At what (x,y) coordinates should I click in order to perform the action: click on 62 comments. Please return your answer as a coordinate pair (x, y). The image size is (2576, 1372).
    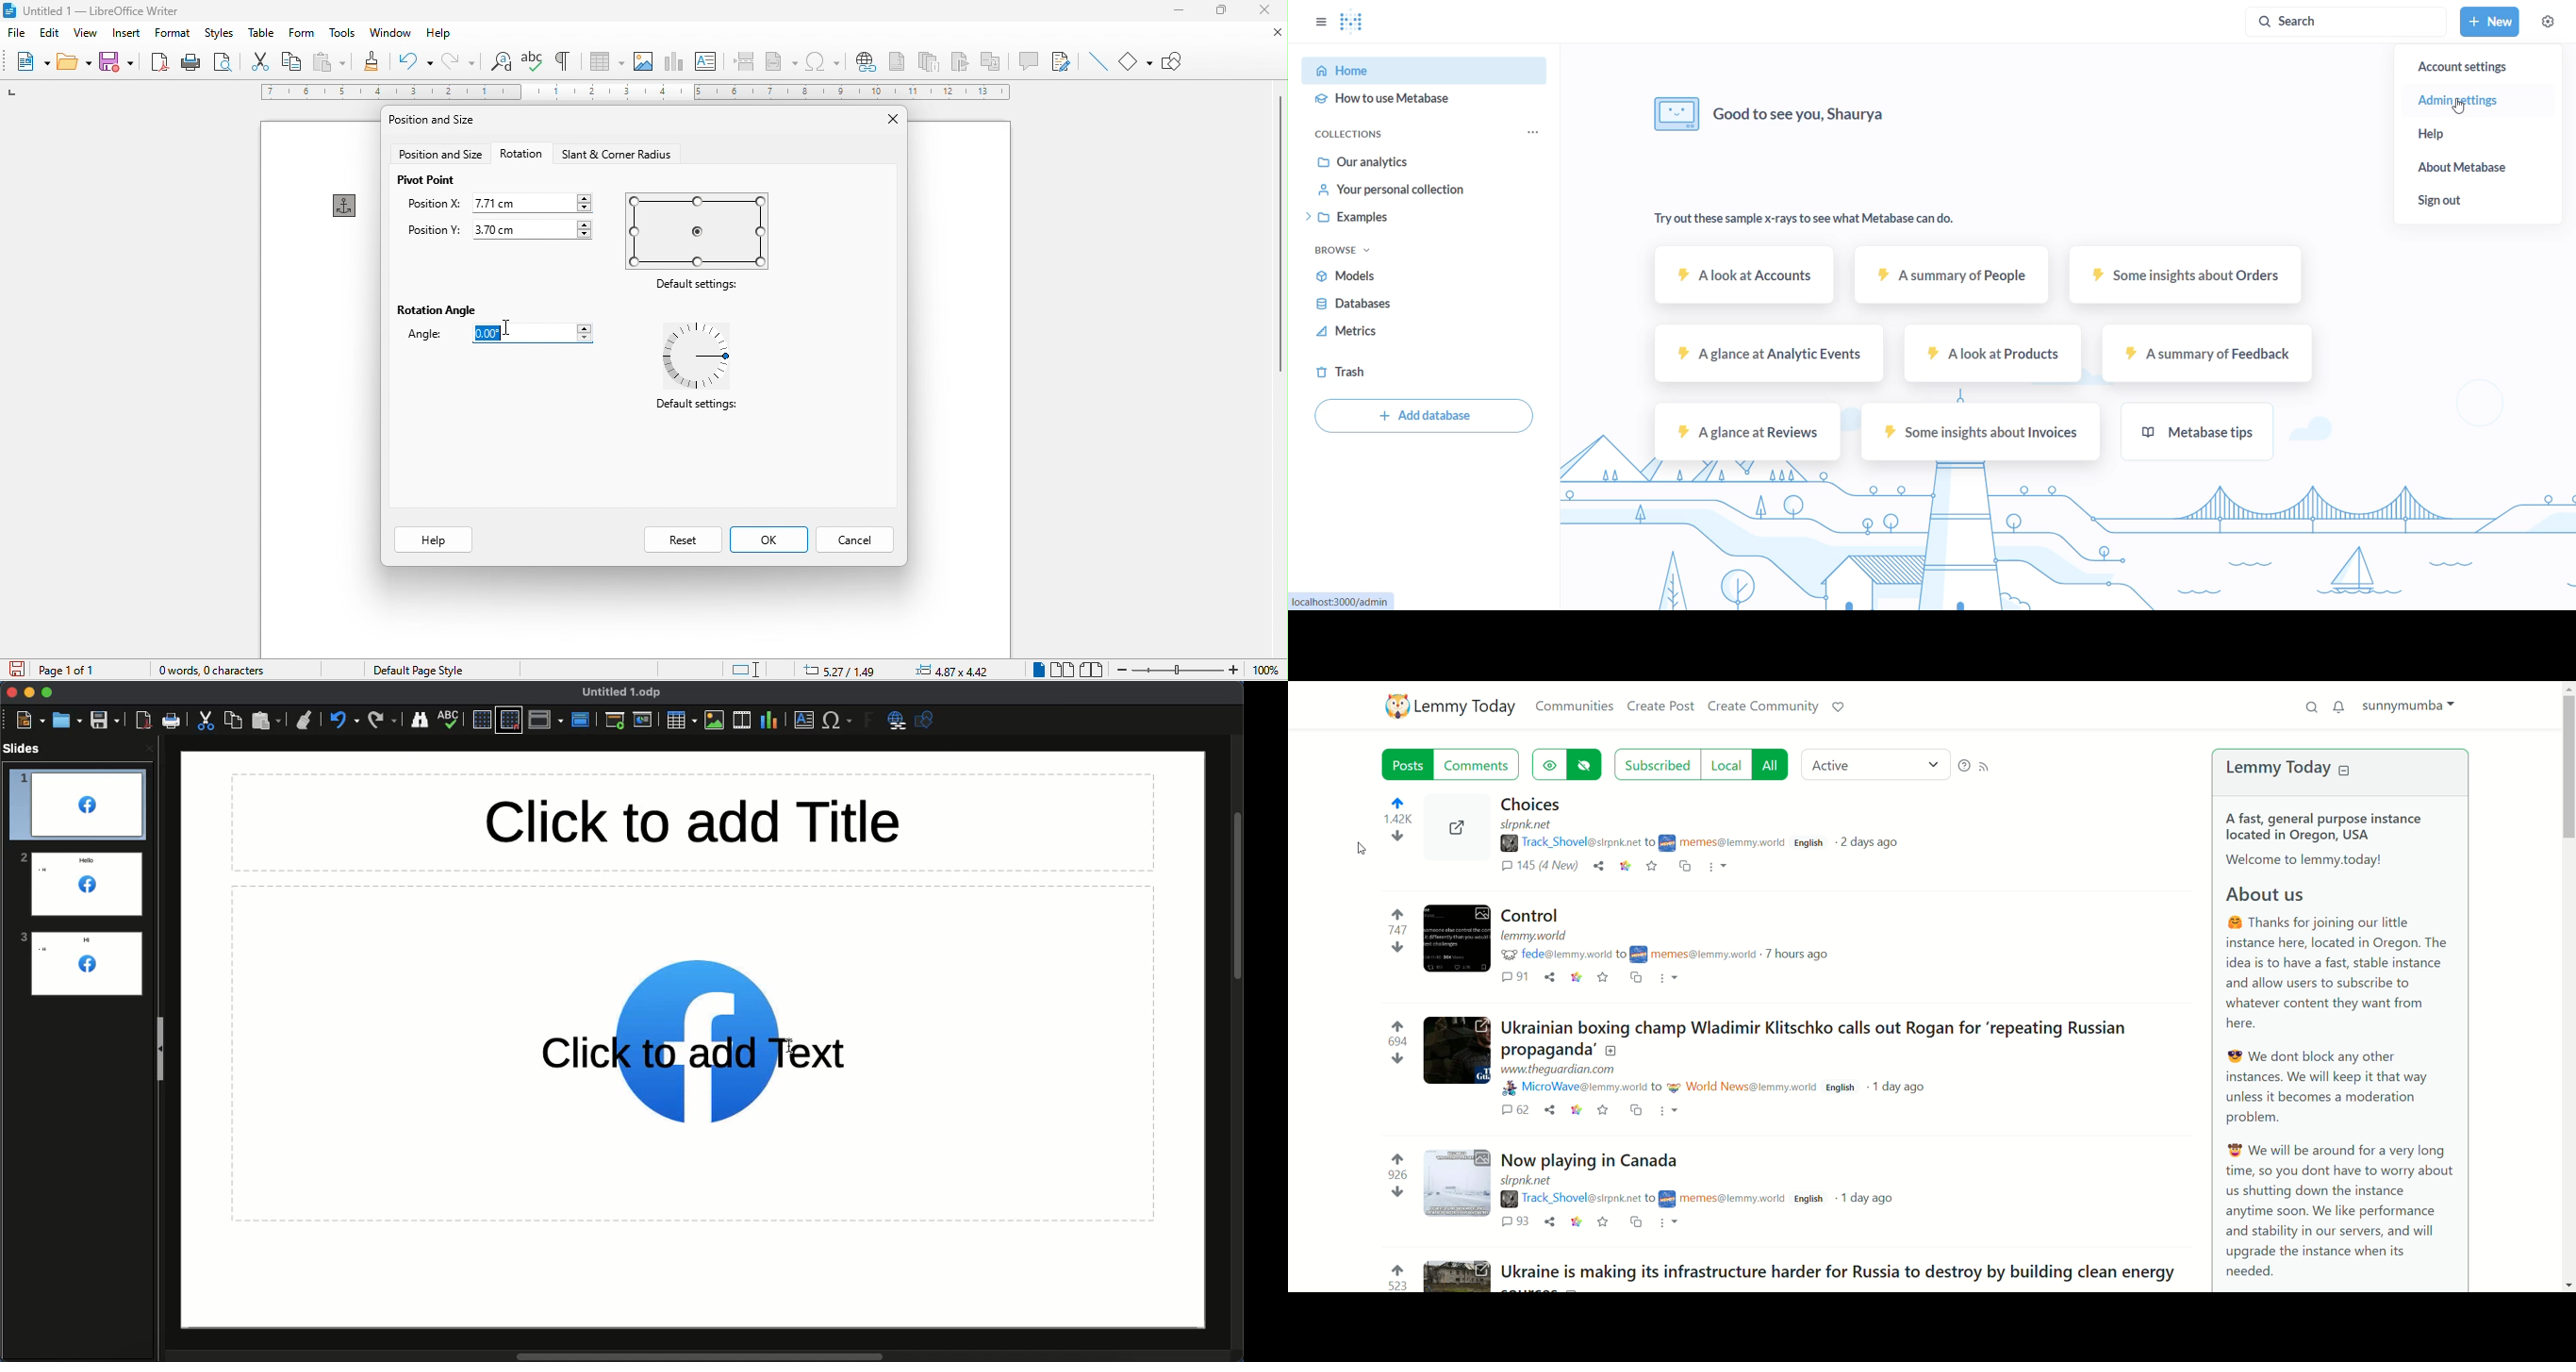
    Looking at the image, I should click on (1516, 1110).